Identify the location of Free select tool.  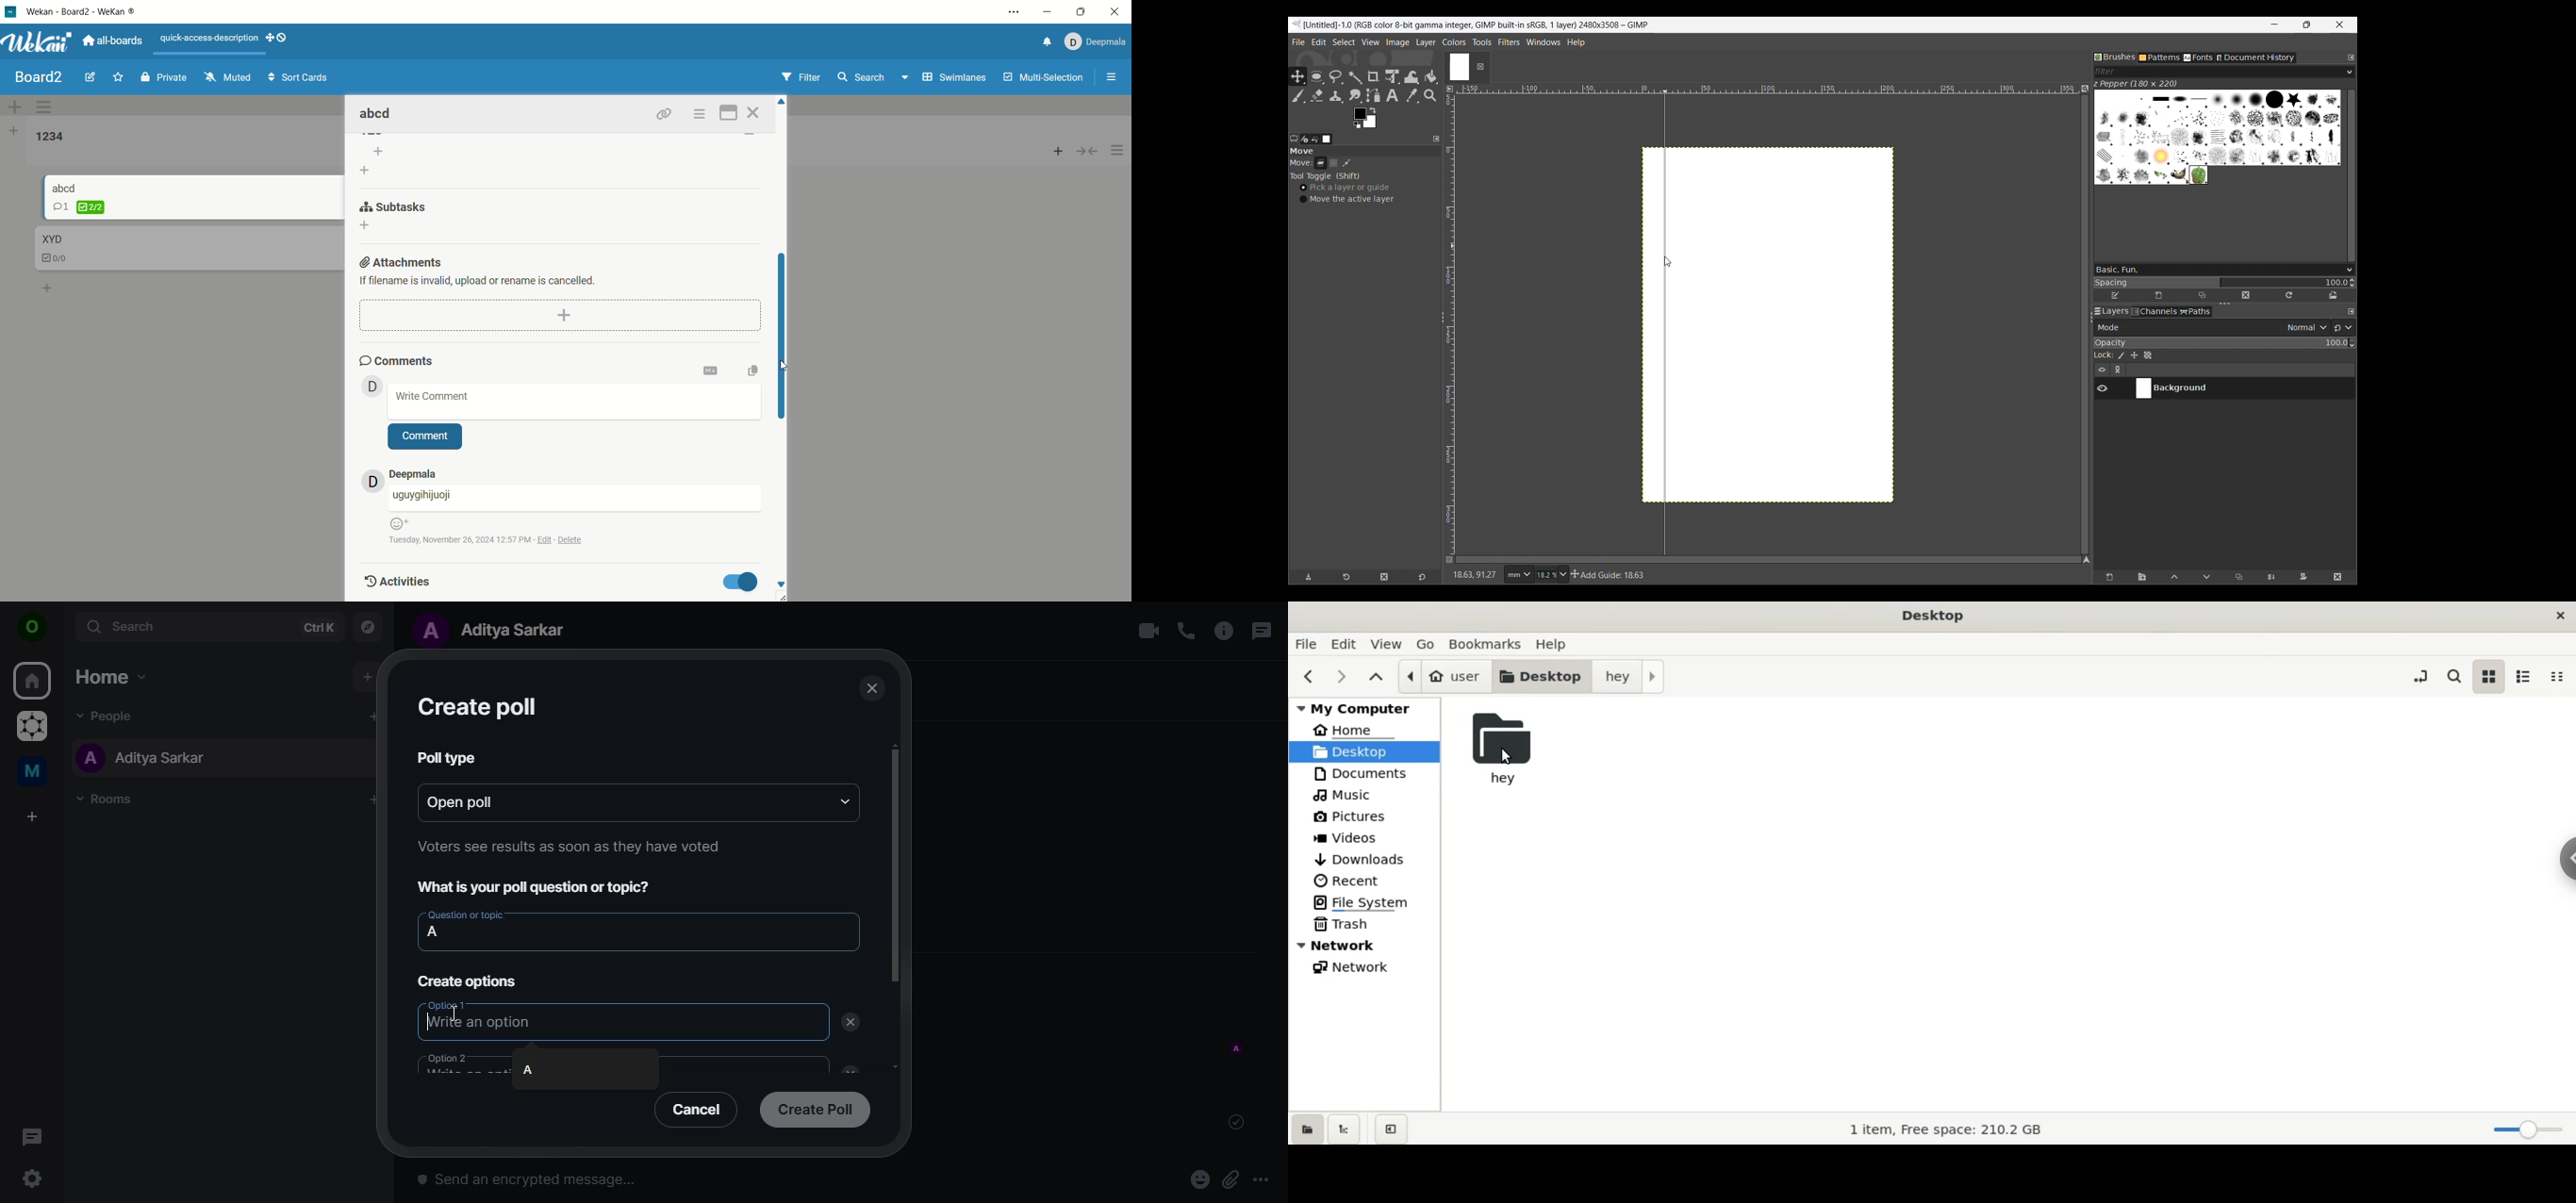
(1335, 76).